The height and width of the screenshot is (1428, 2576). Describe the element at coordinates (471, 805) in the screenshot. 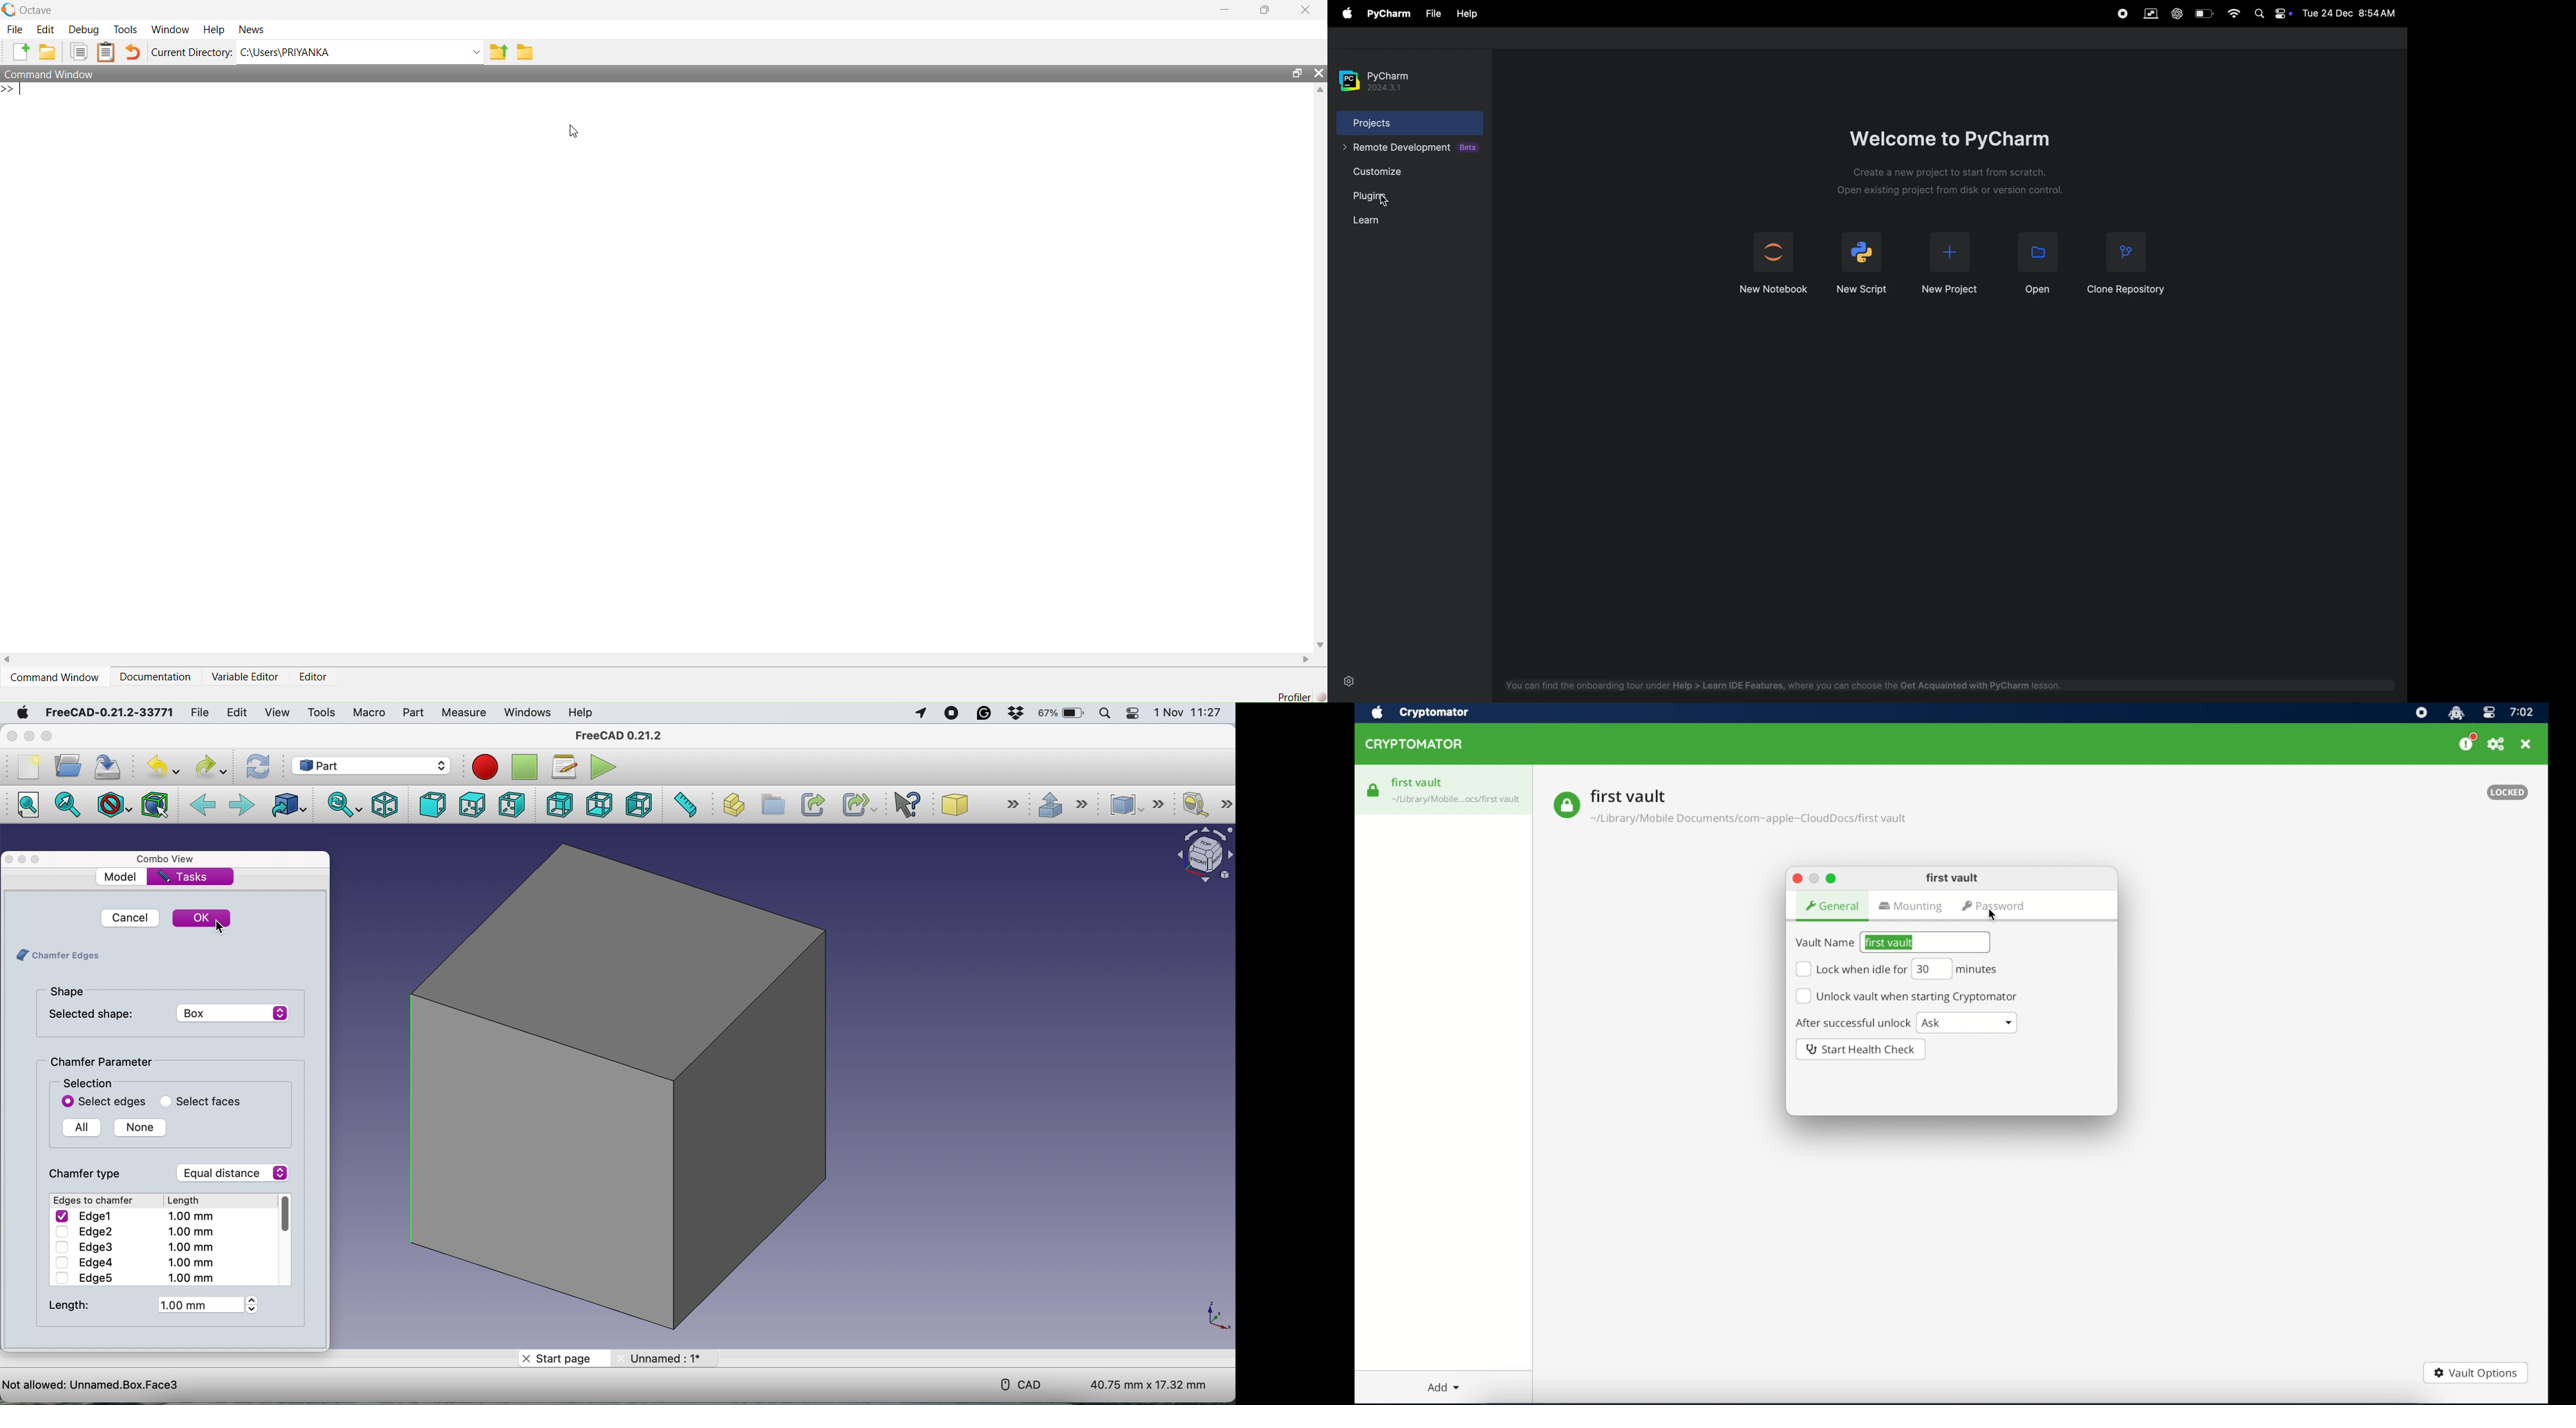

I see `top` at that location.